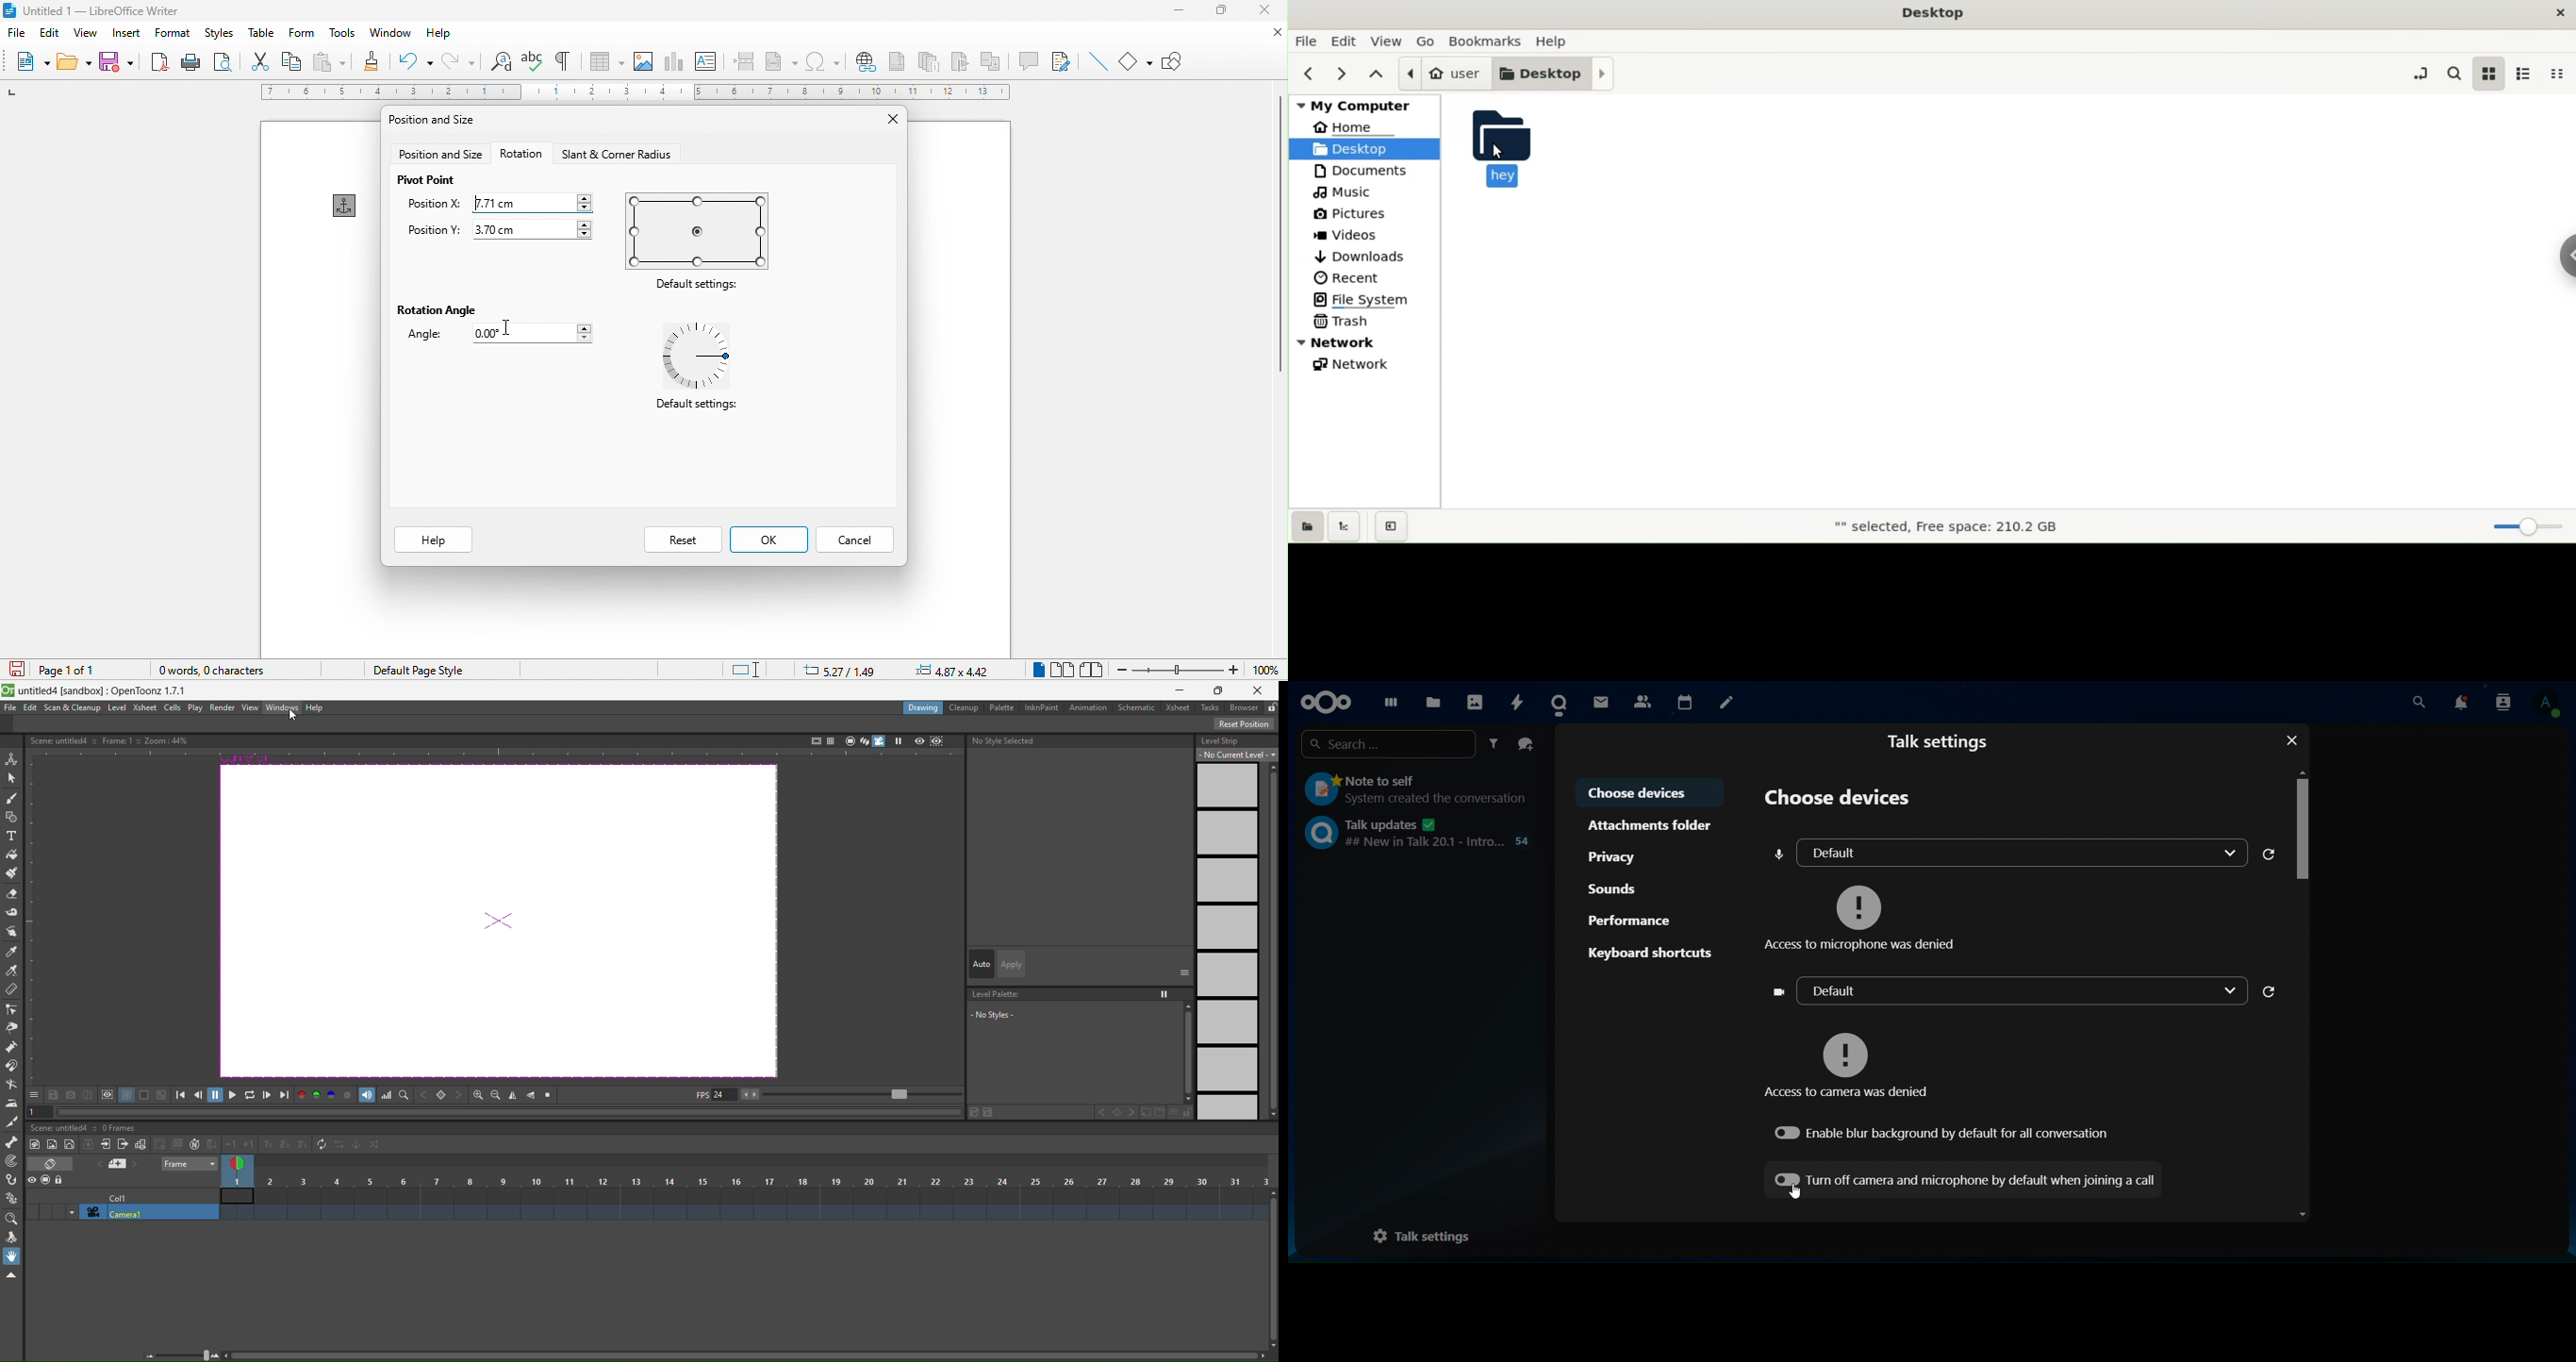 The width and height of the screenshot is (2576, 1372). I want to click on talk, so click(1559, 702).